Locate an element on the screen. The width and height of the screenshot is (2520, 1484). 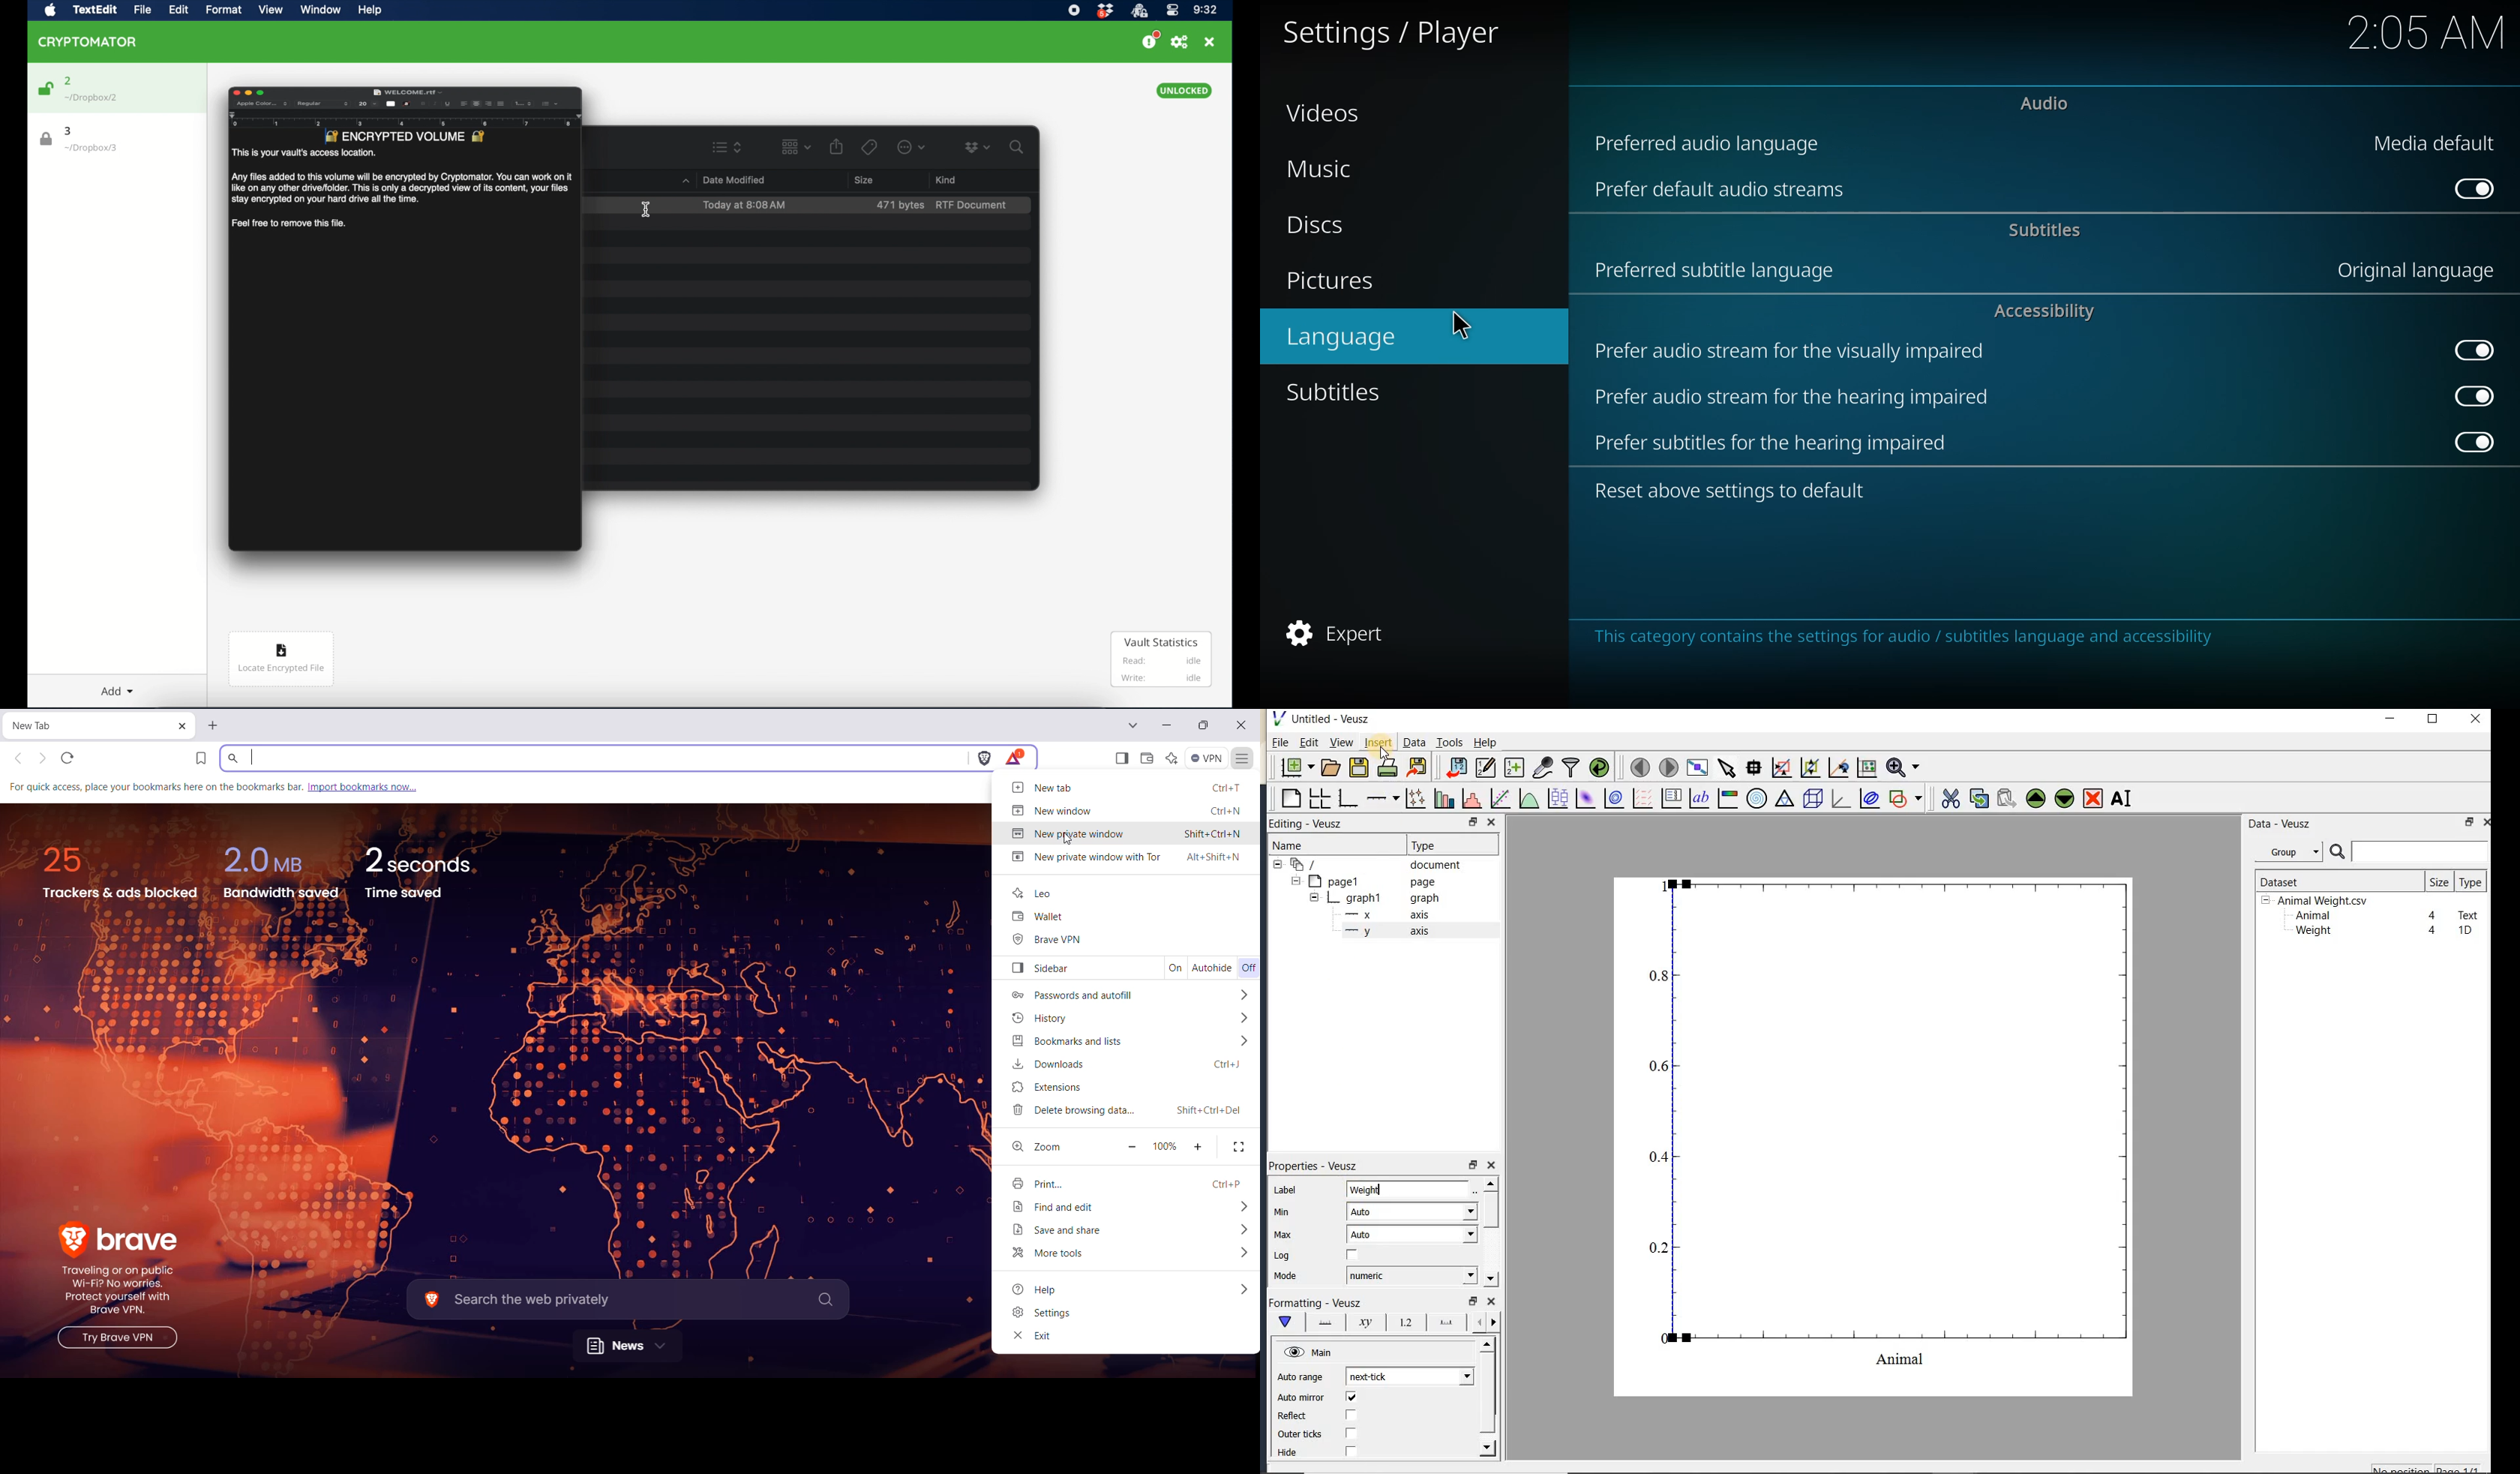
cursor is located at coordinates (1461, 326).